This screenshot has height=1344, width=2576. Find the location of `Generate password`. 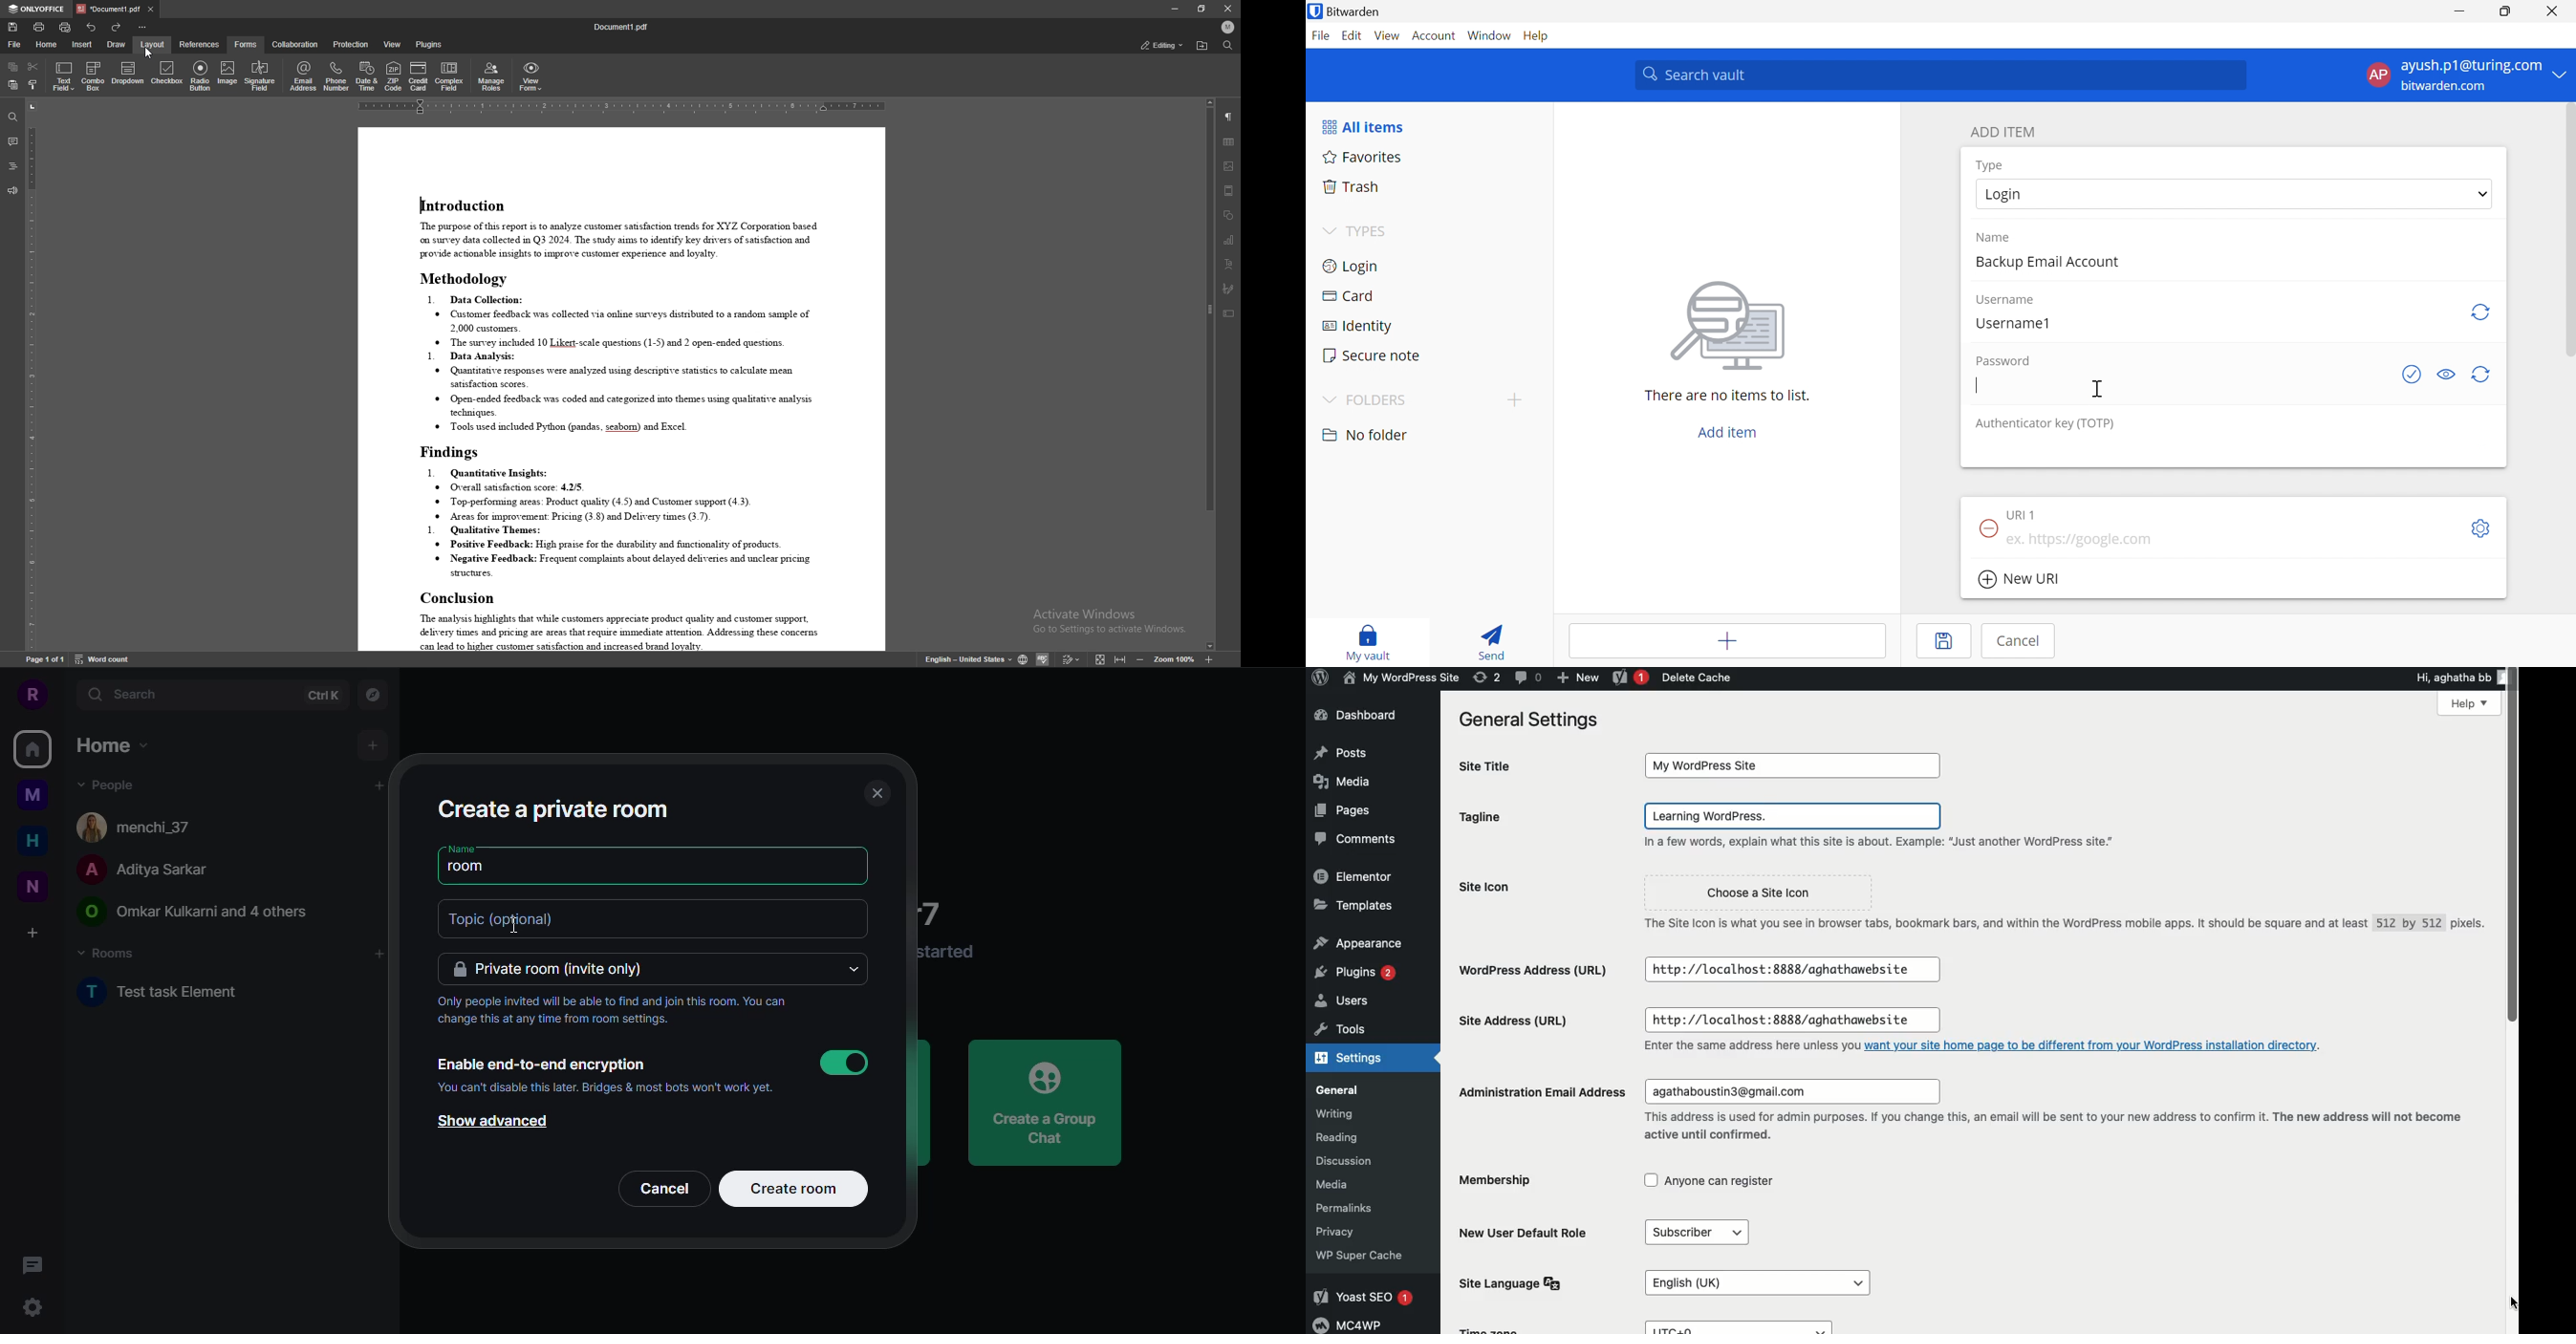

Generate password is located at coordinates (2482, 312).